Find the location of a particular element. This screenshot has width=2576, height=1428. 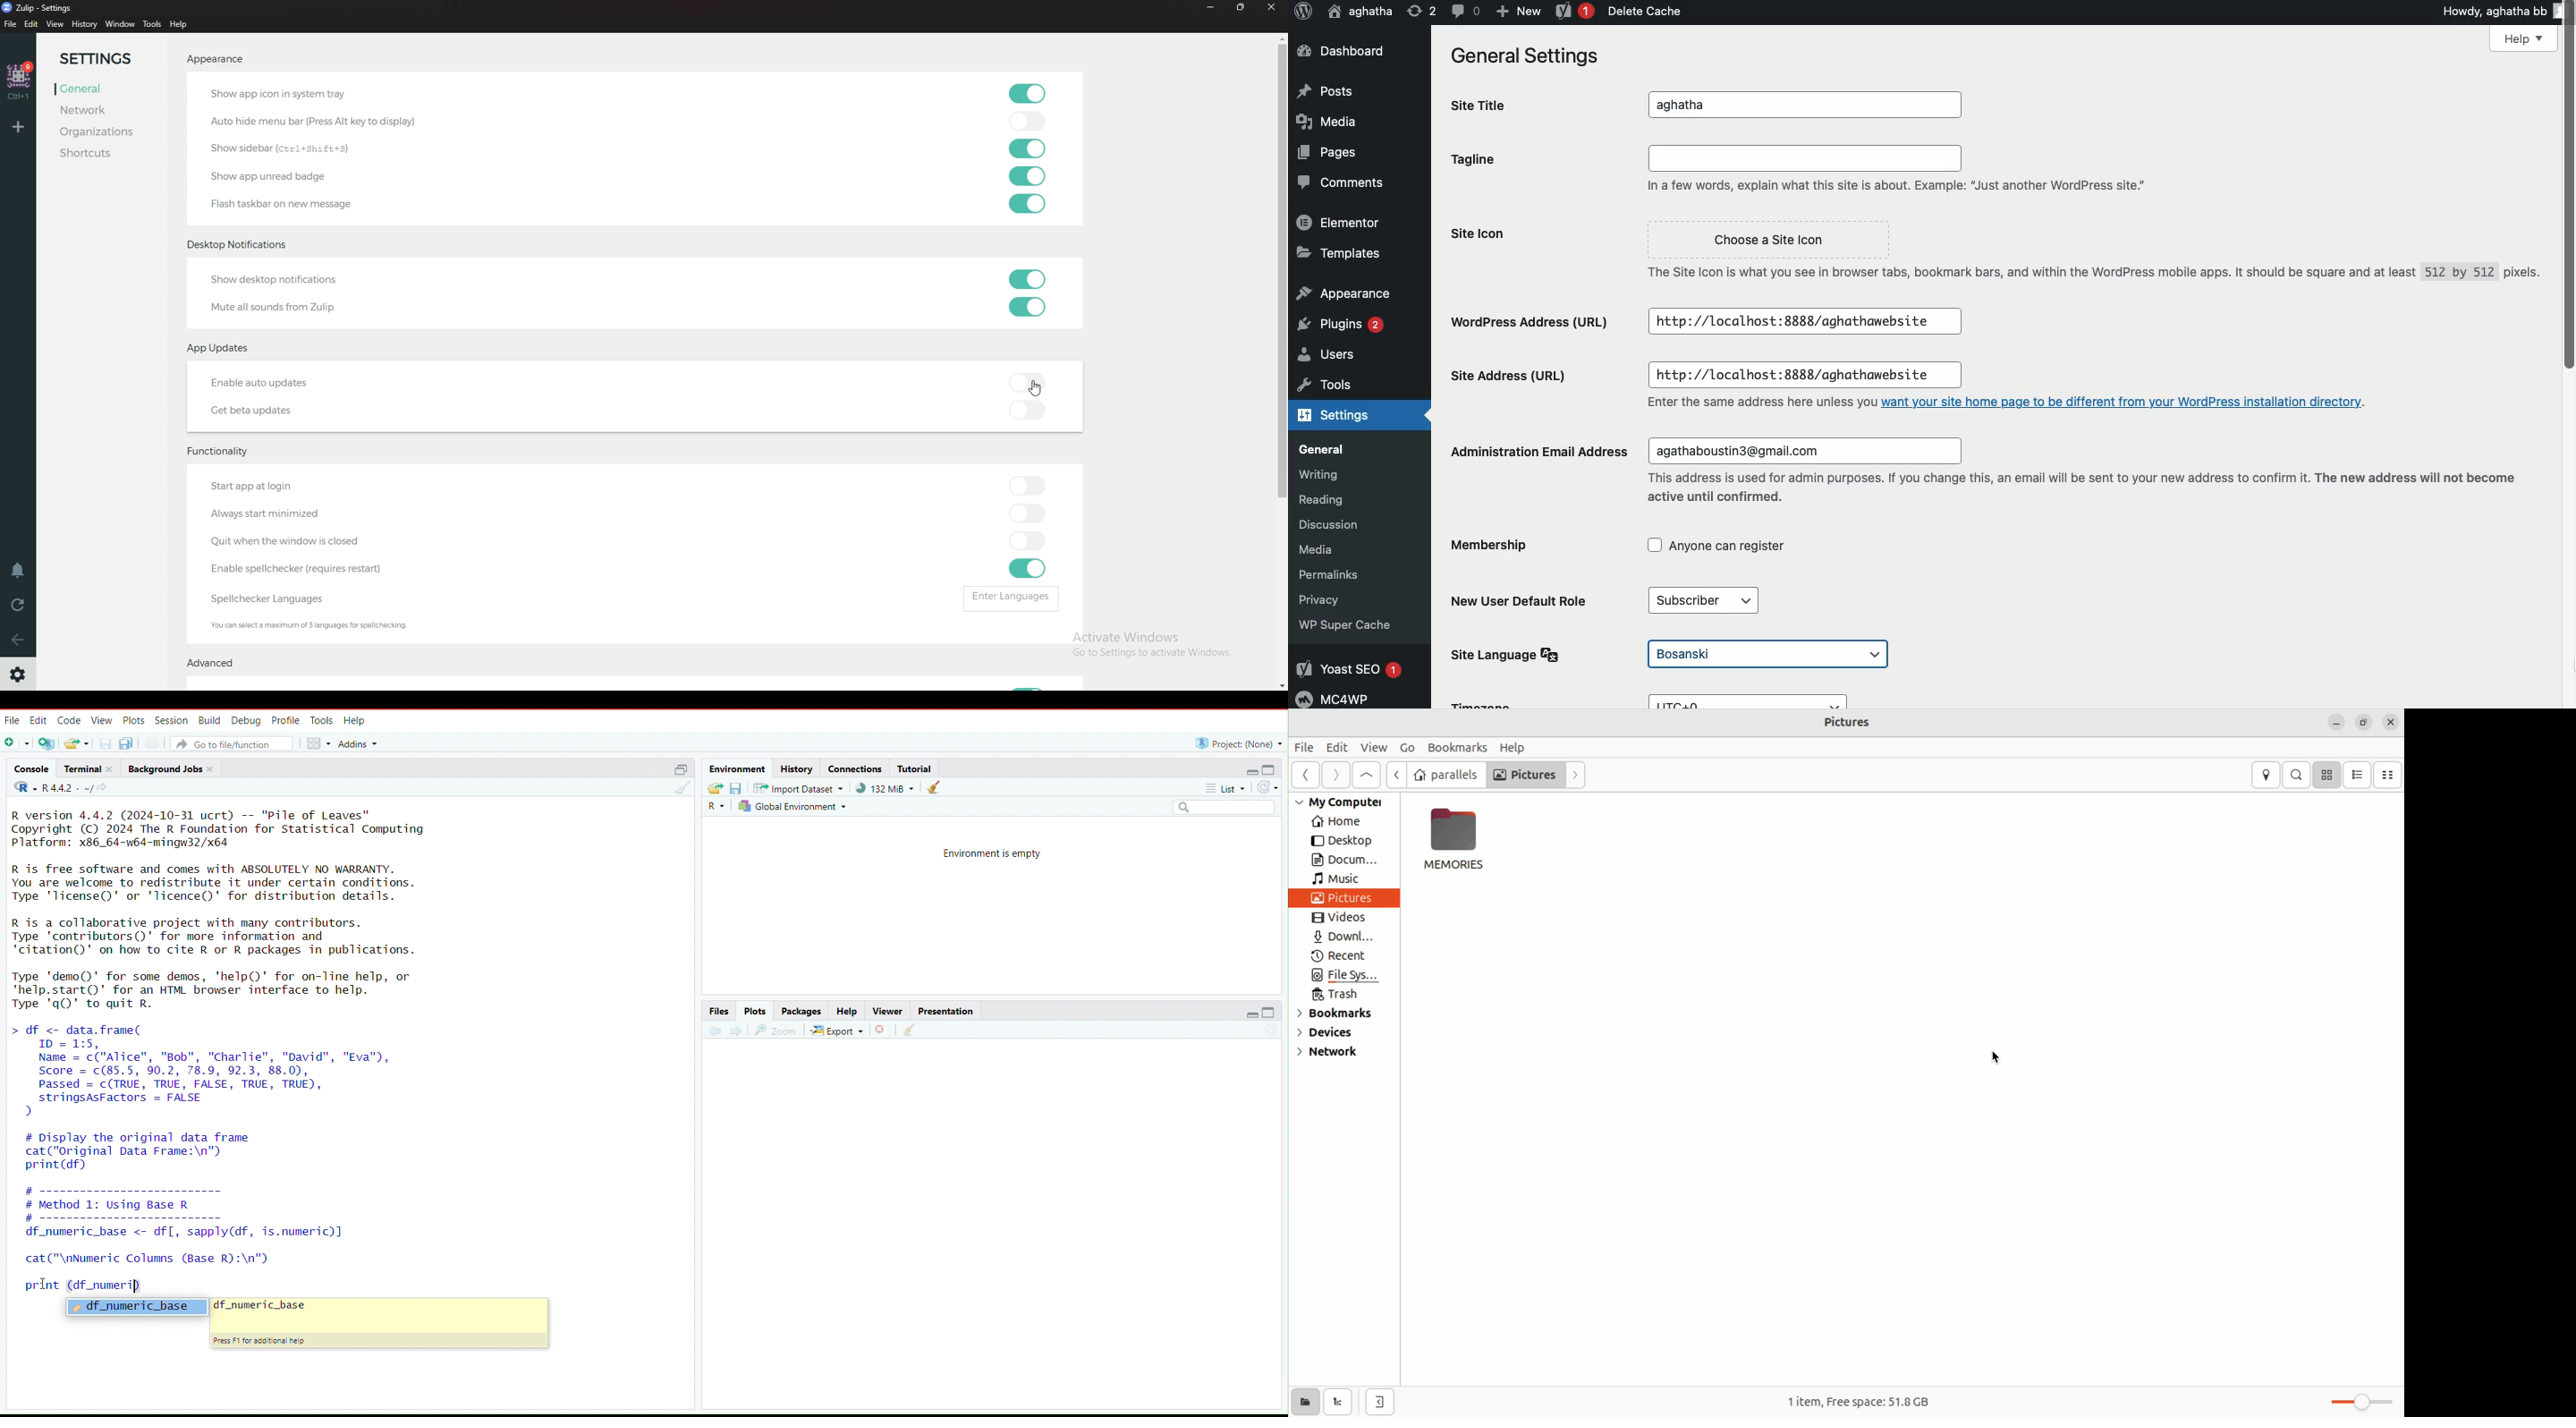

WP Super Cache is located at coordinates (1348, 624).